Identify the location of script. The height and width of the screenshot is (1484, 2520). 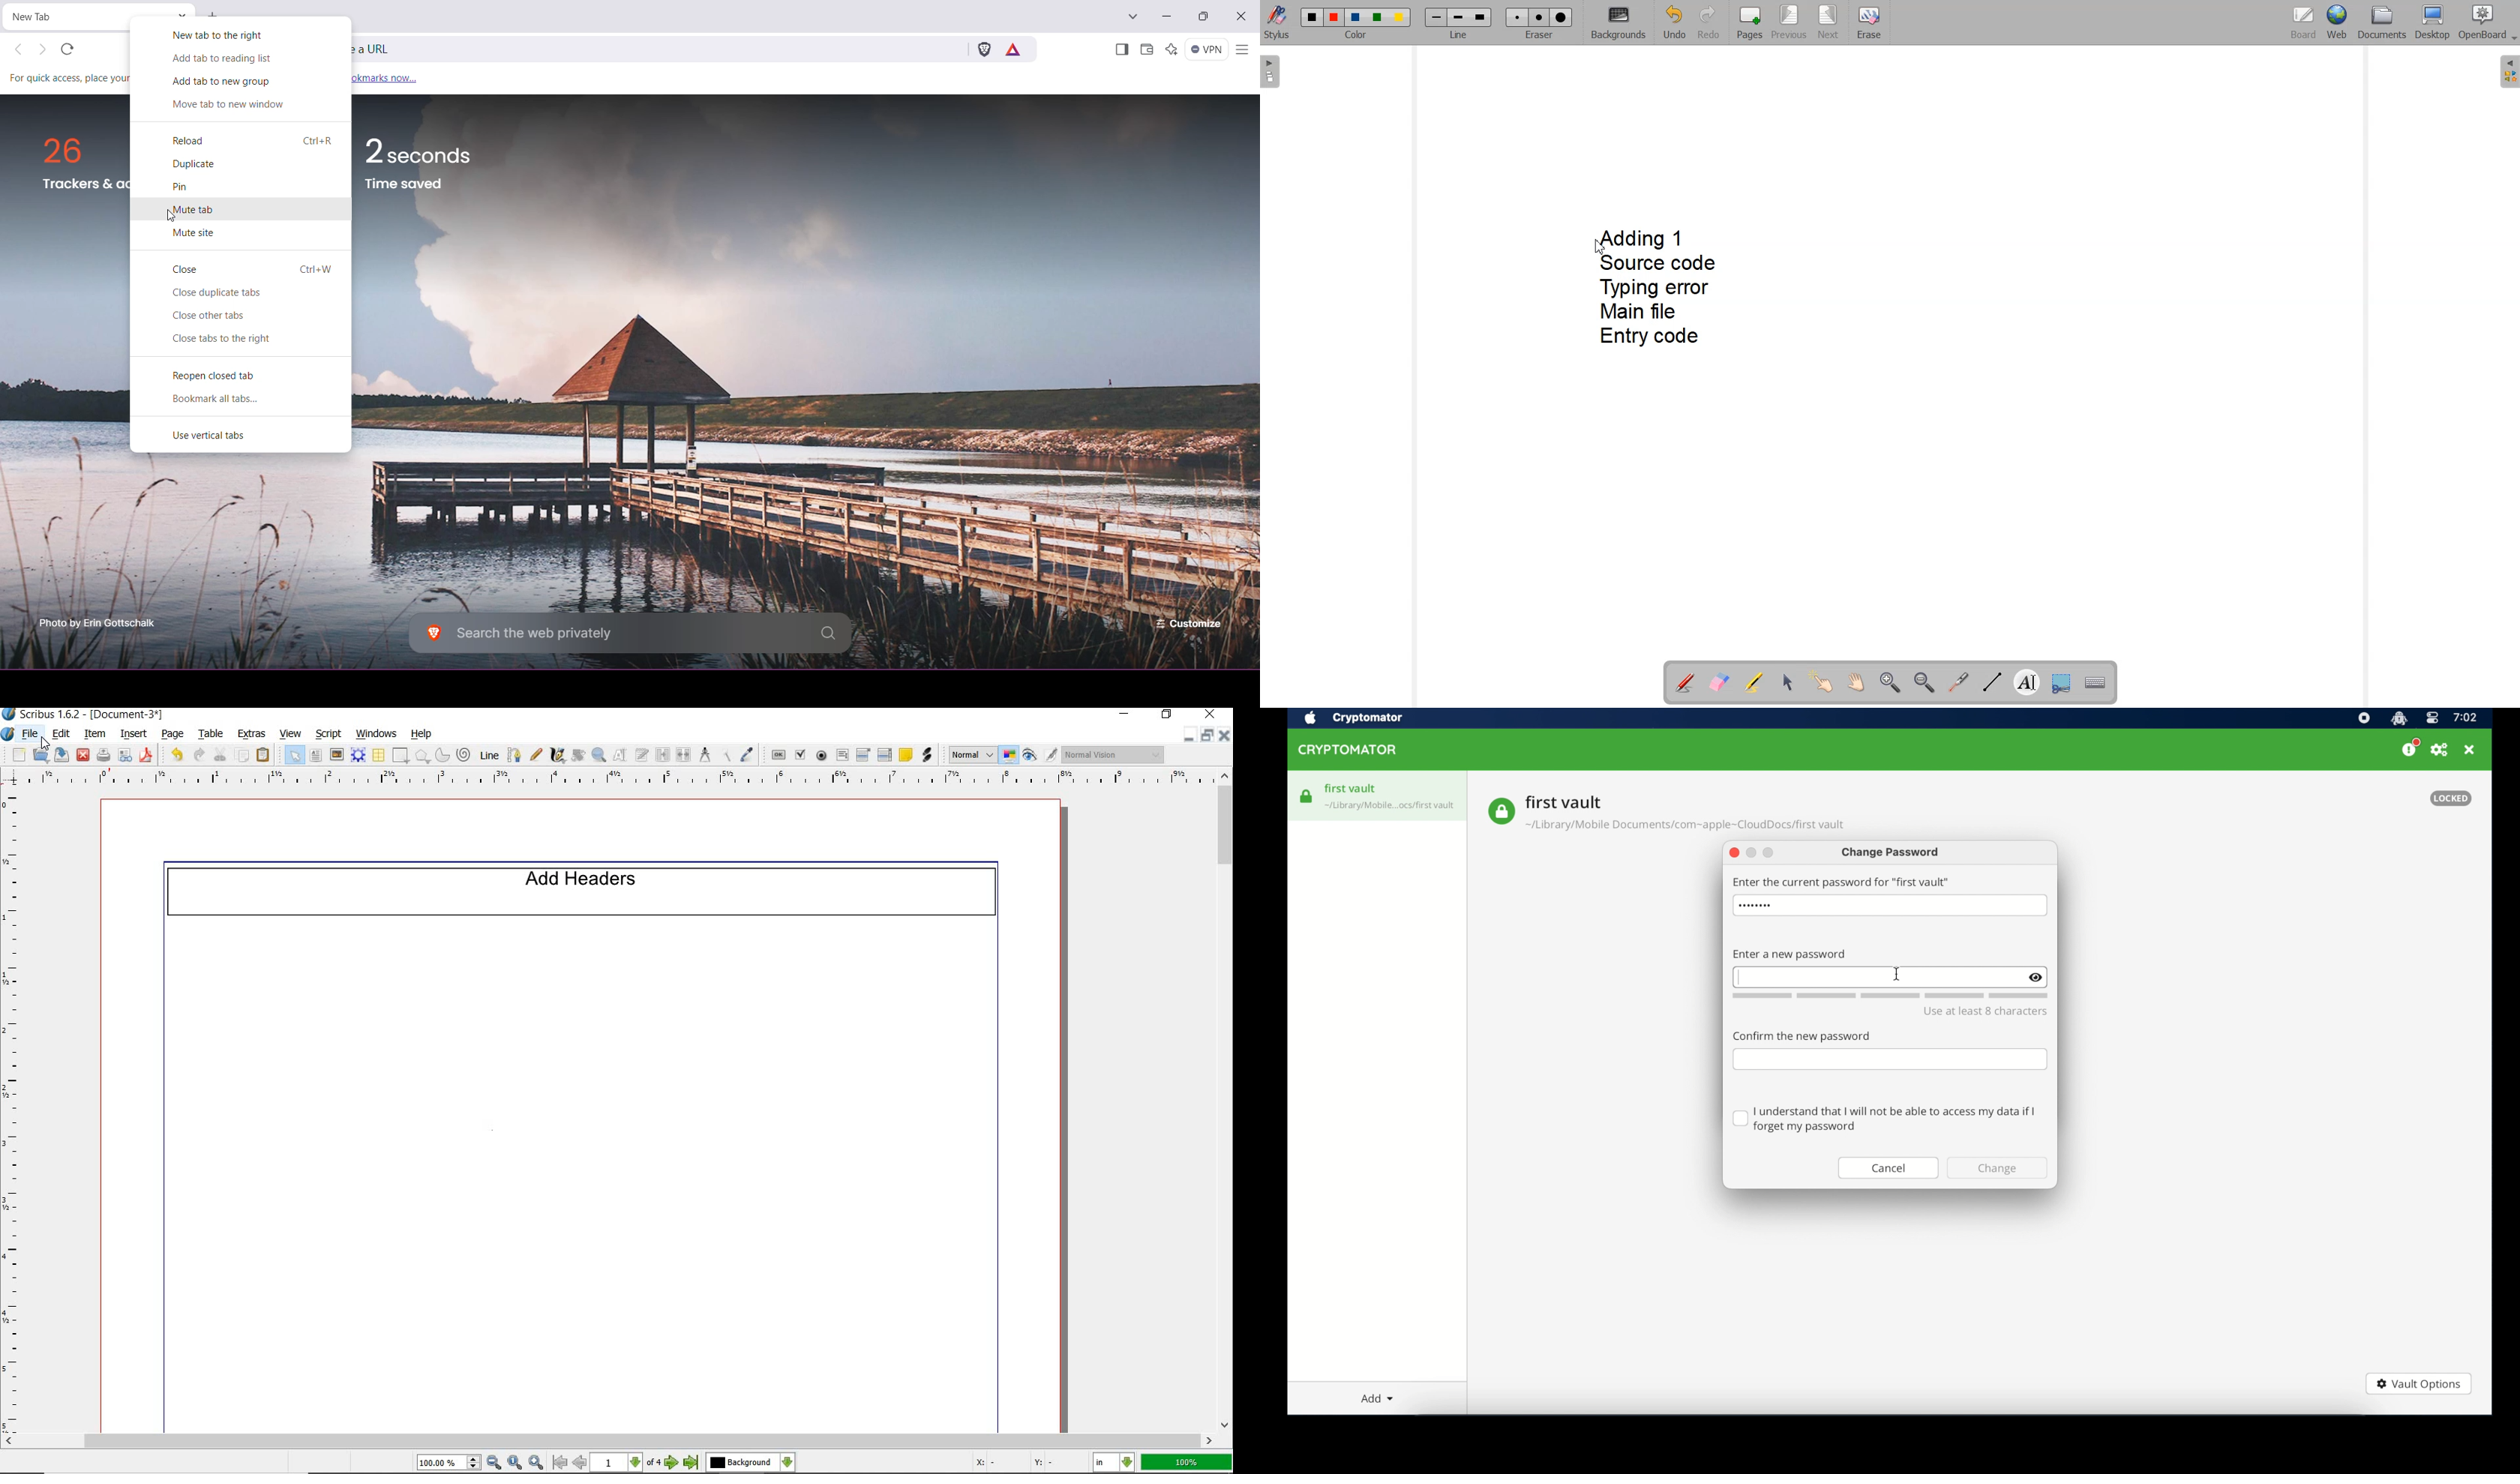
(330, 733).